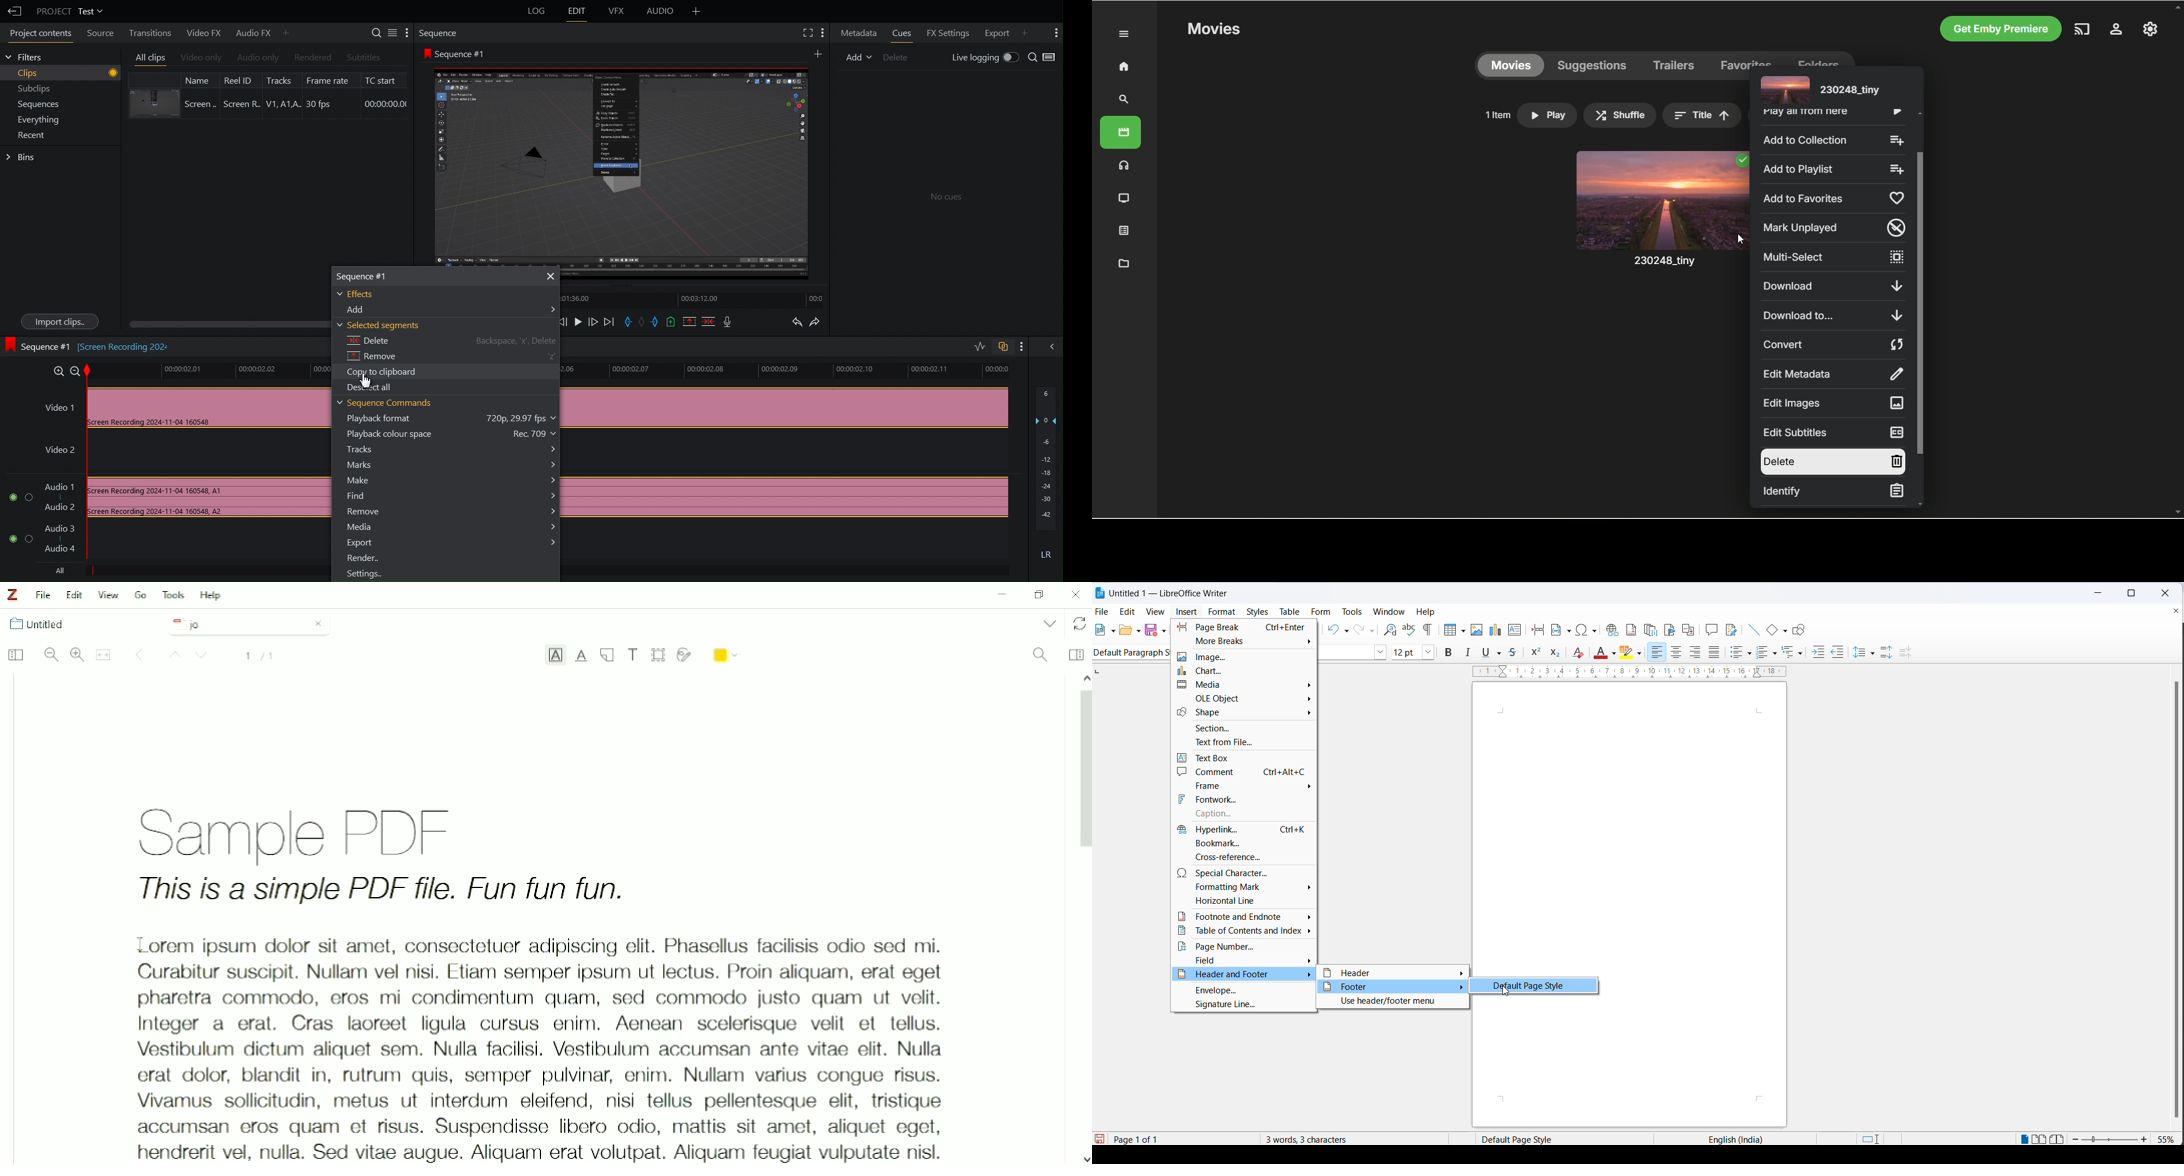 This screenshot has height=1176, width=2184. What do you see at coordinates (1497, 115) in the screenshot?
I see `number of items` at bounding box center [1497, 115].